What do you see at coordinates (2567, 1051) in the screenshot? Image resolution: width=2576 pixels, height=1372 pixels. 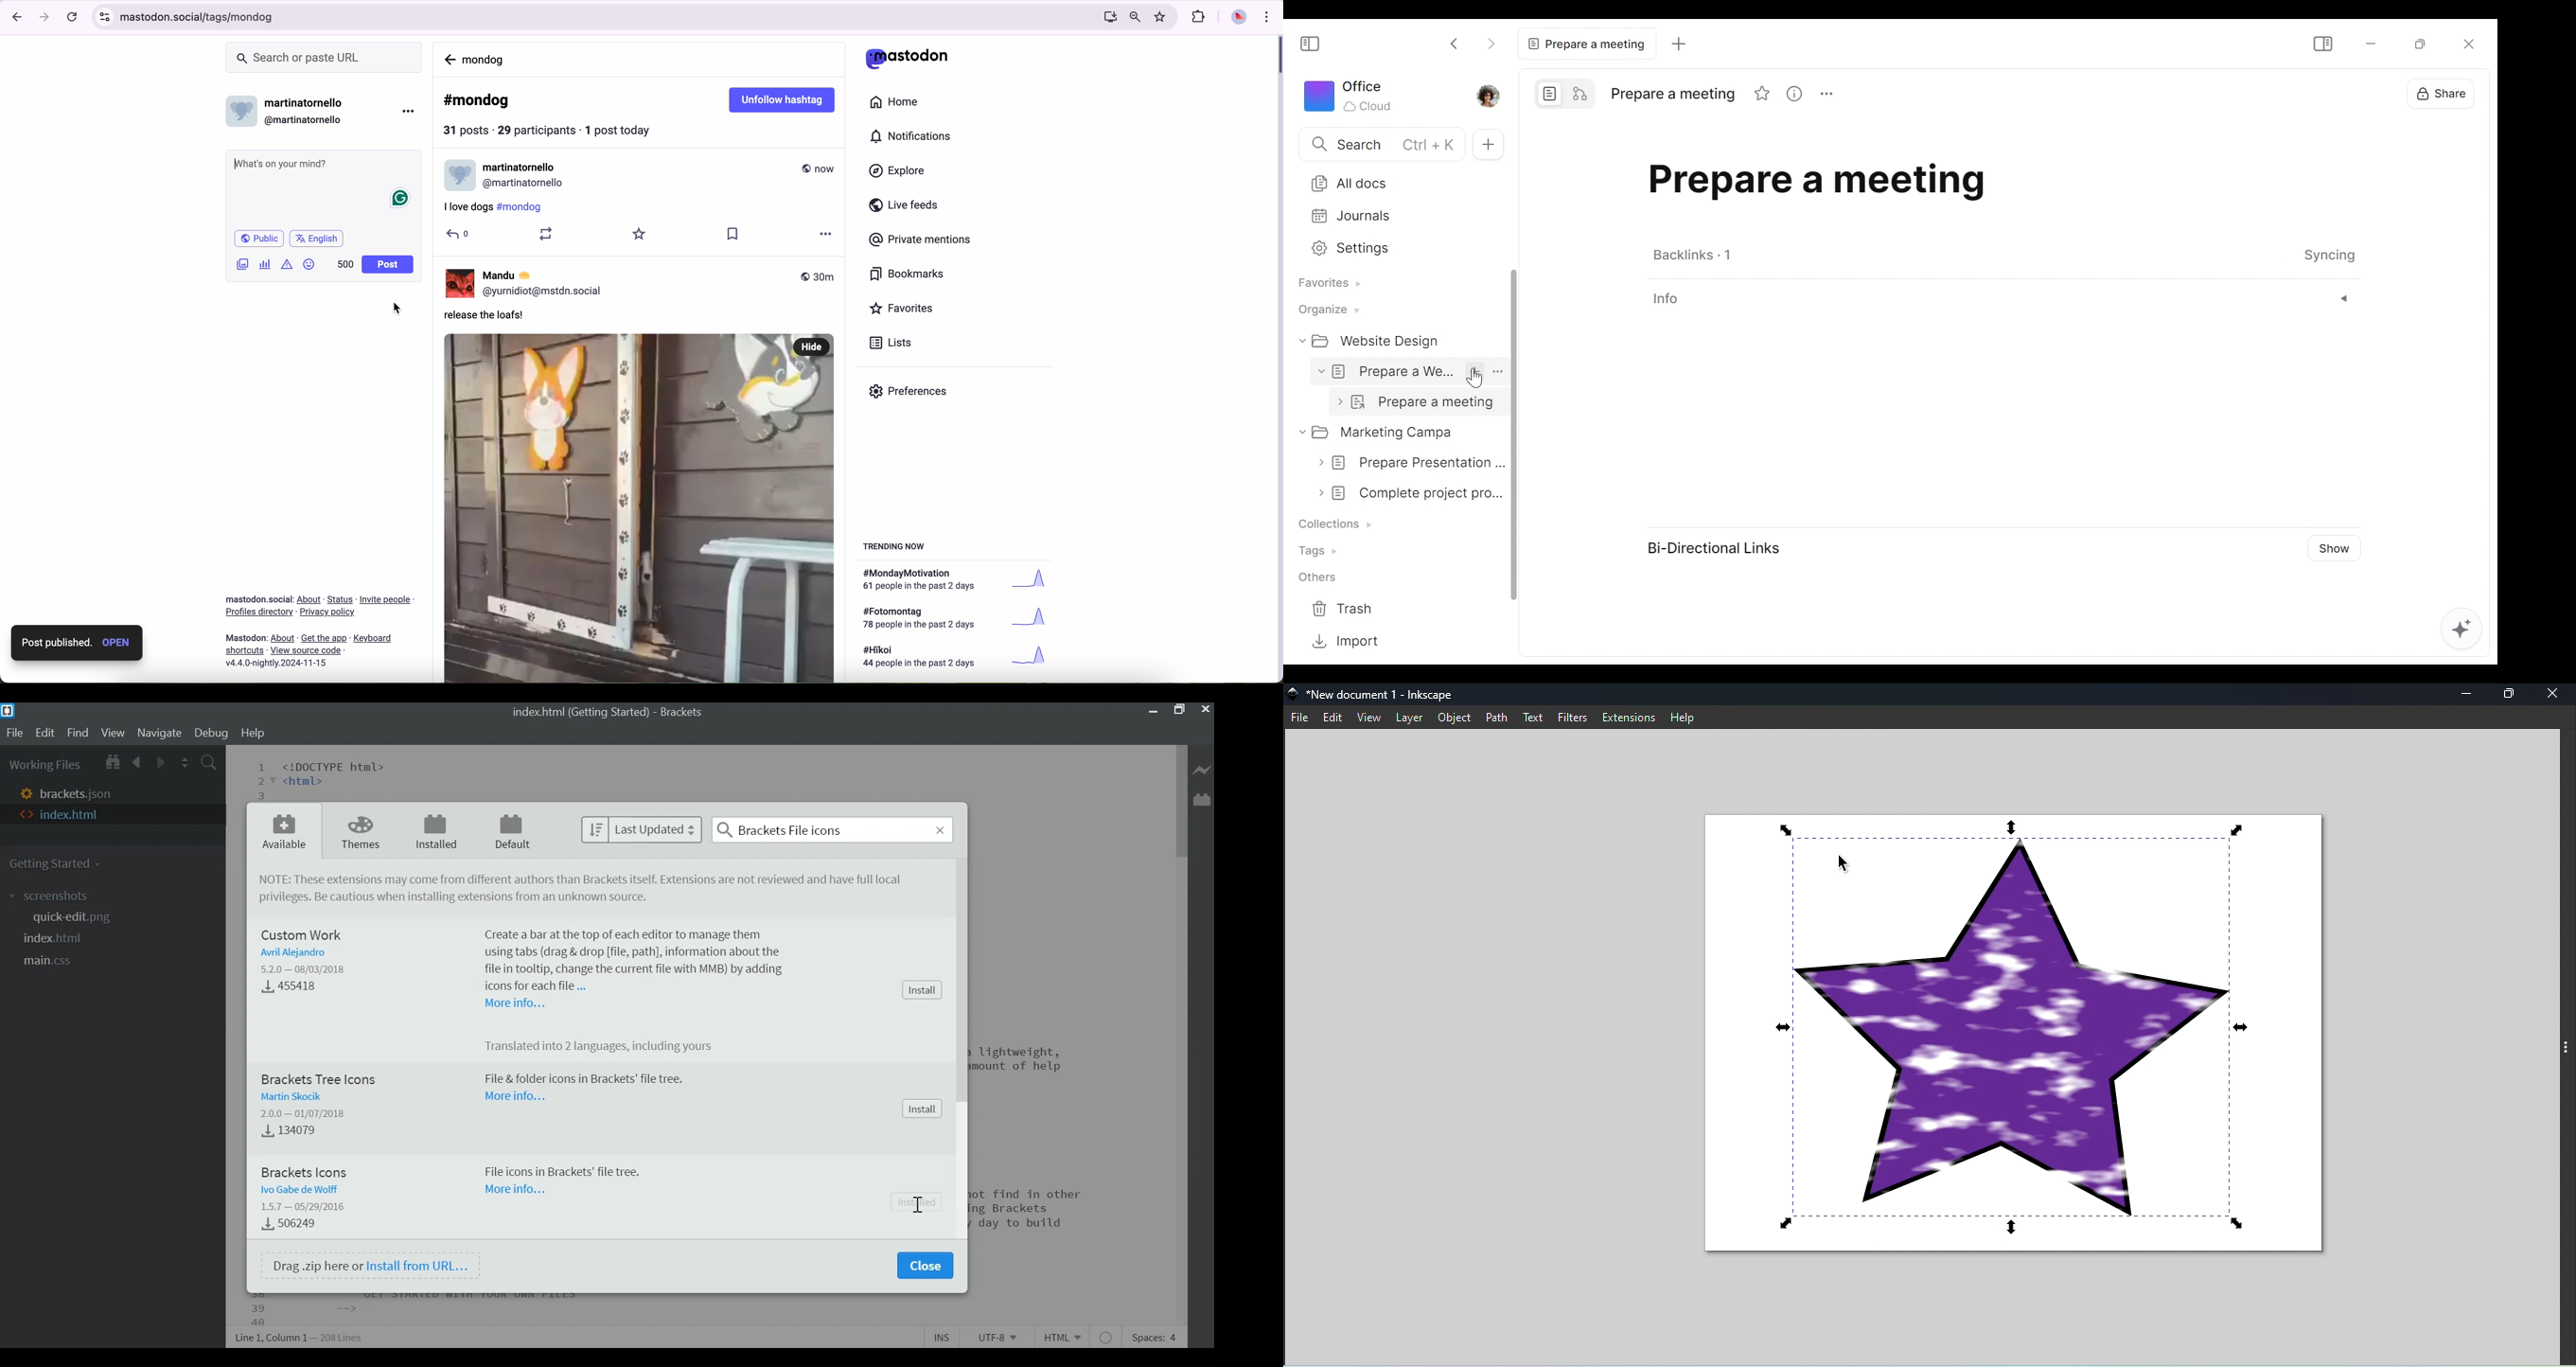 I see `toggle command panel` at bounding box center [2567, 1051].